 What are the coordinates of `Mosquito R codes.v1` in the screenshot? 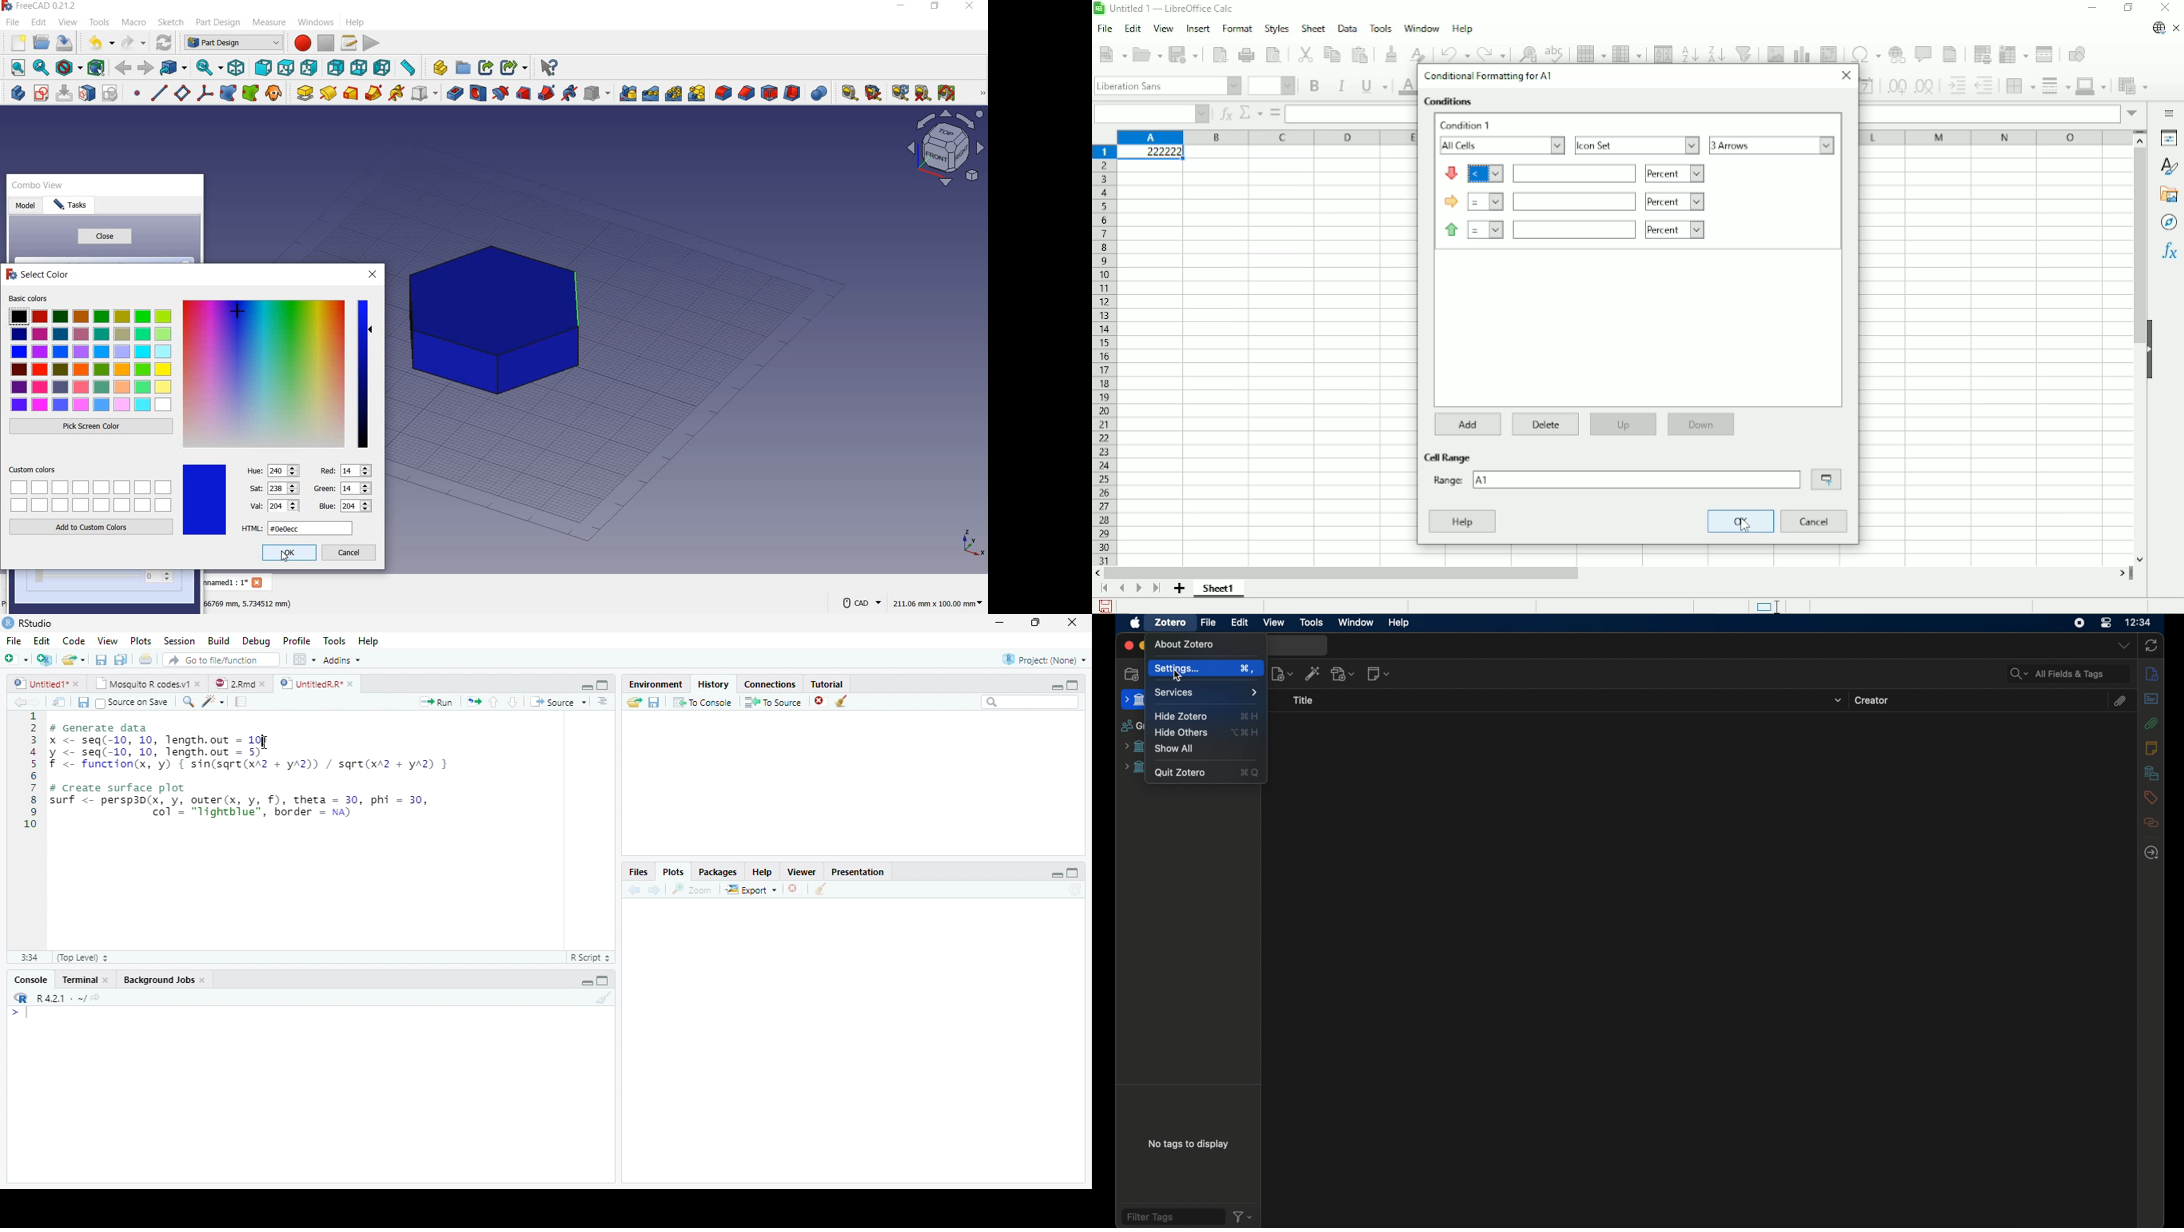 It's located at (140, 684).